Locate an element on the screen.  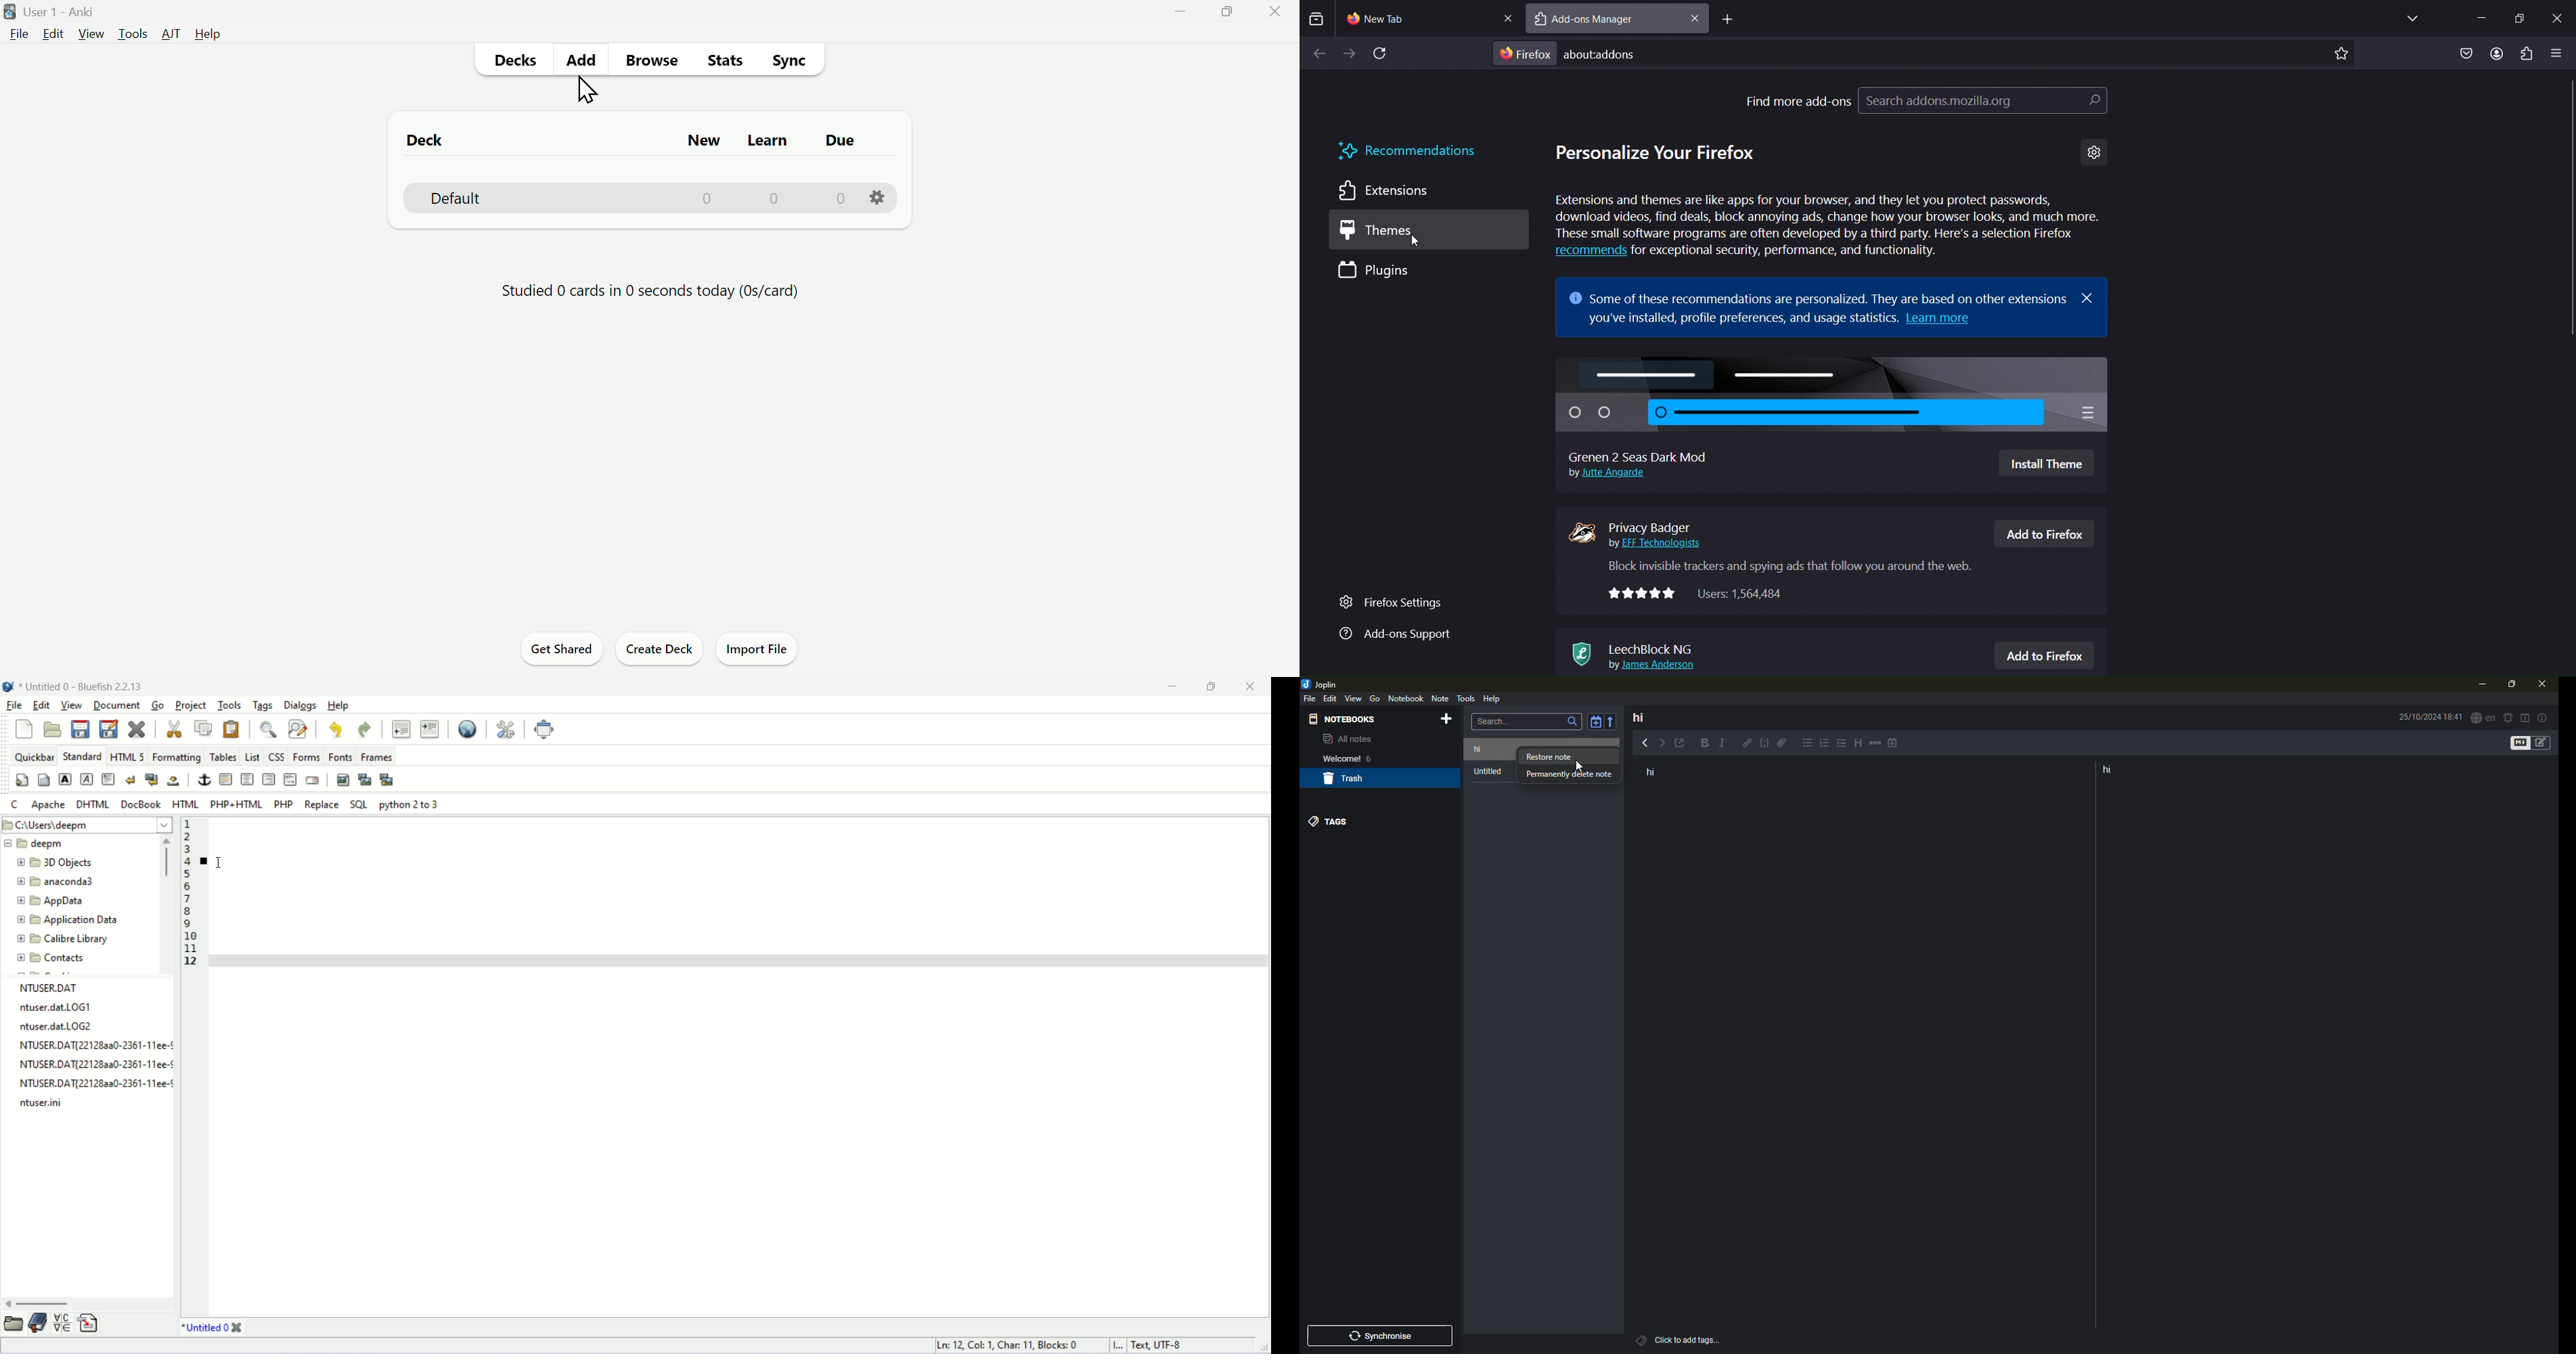
restore windowss is located at coordinates (2519, 17).